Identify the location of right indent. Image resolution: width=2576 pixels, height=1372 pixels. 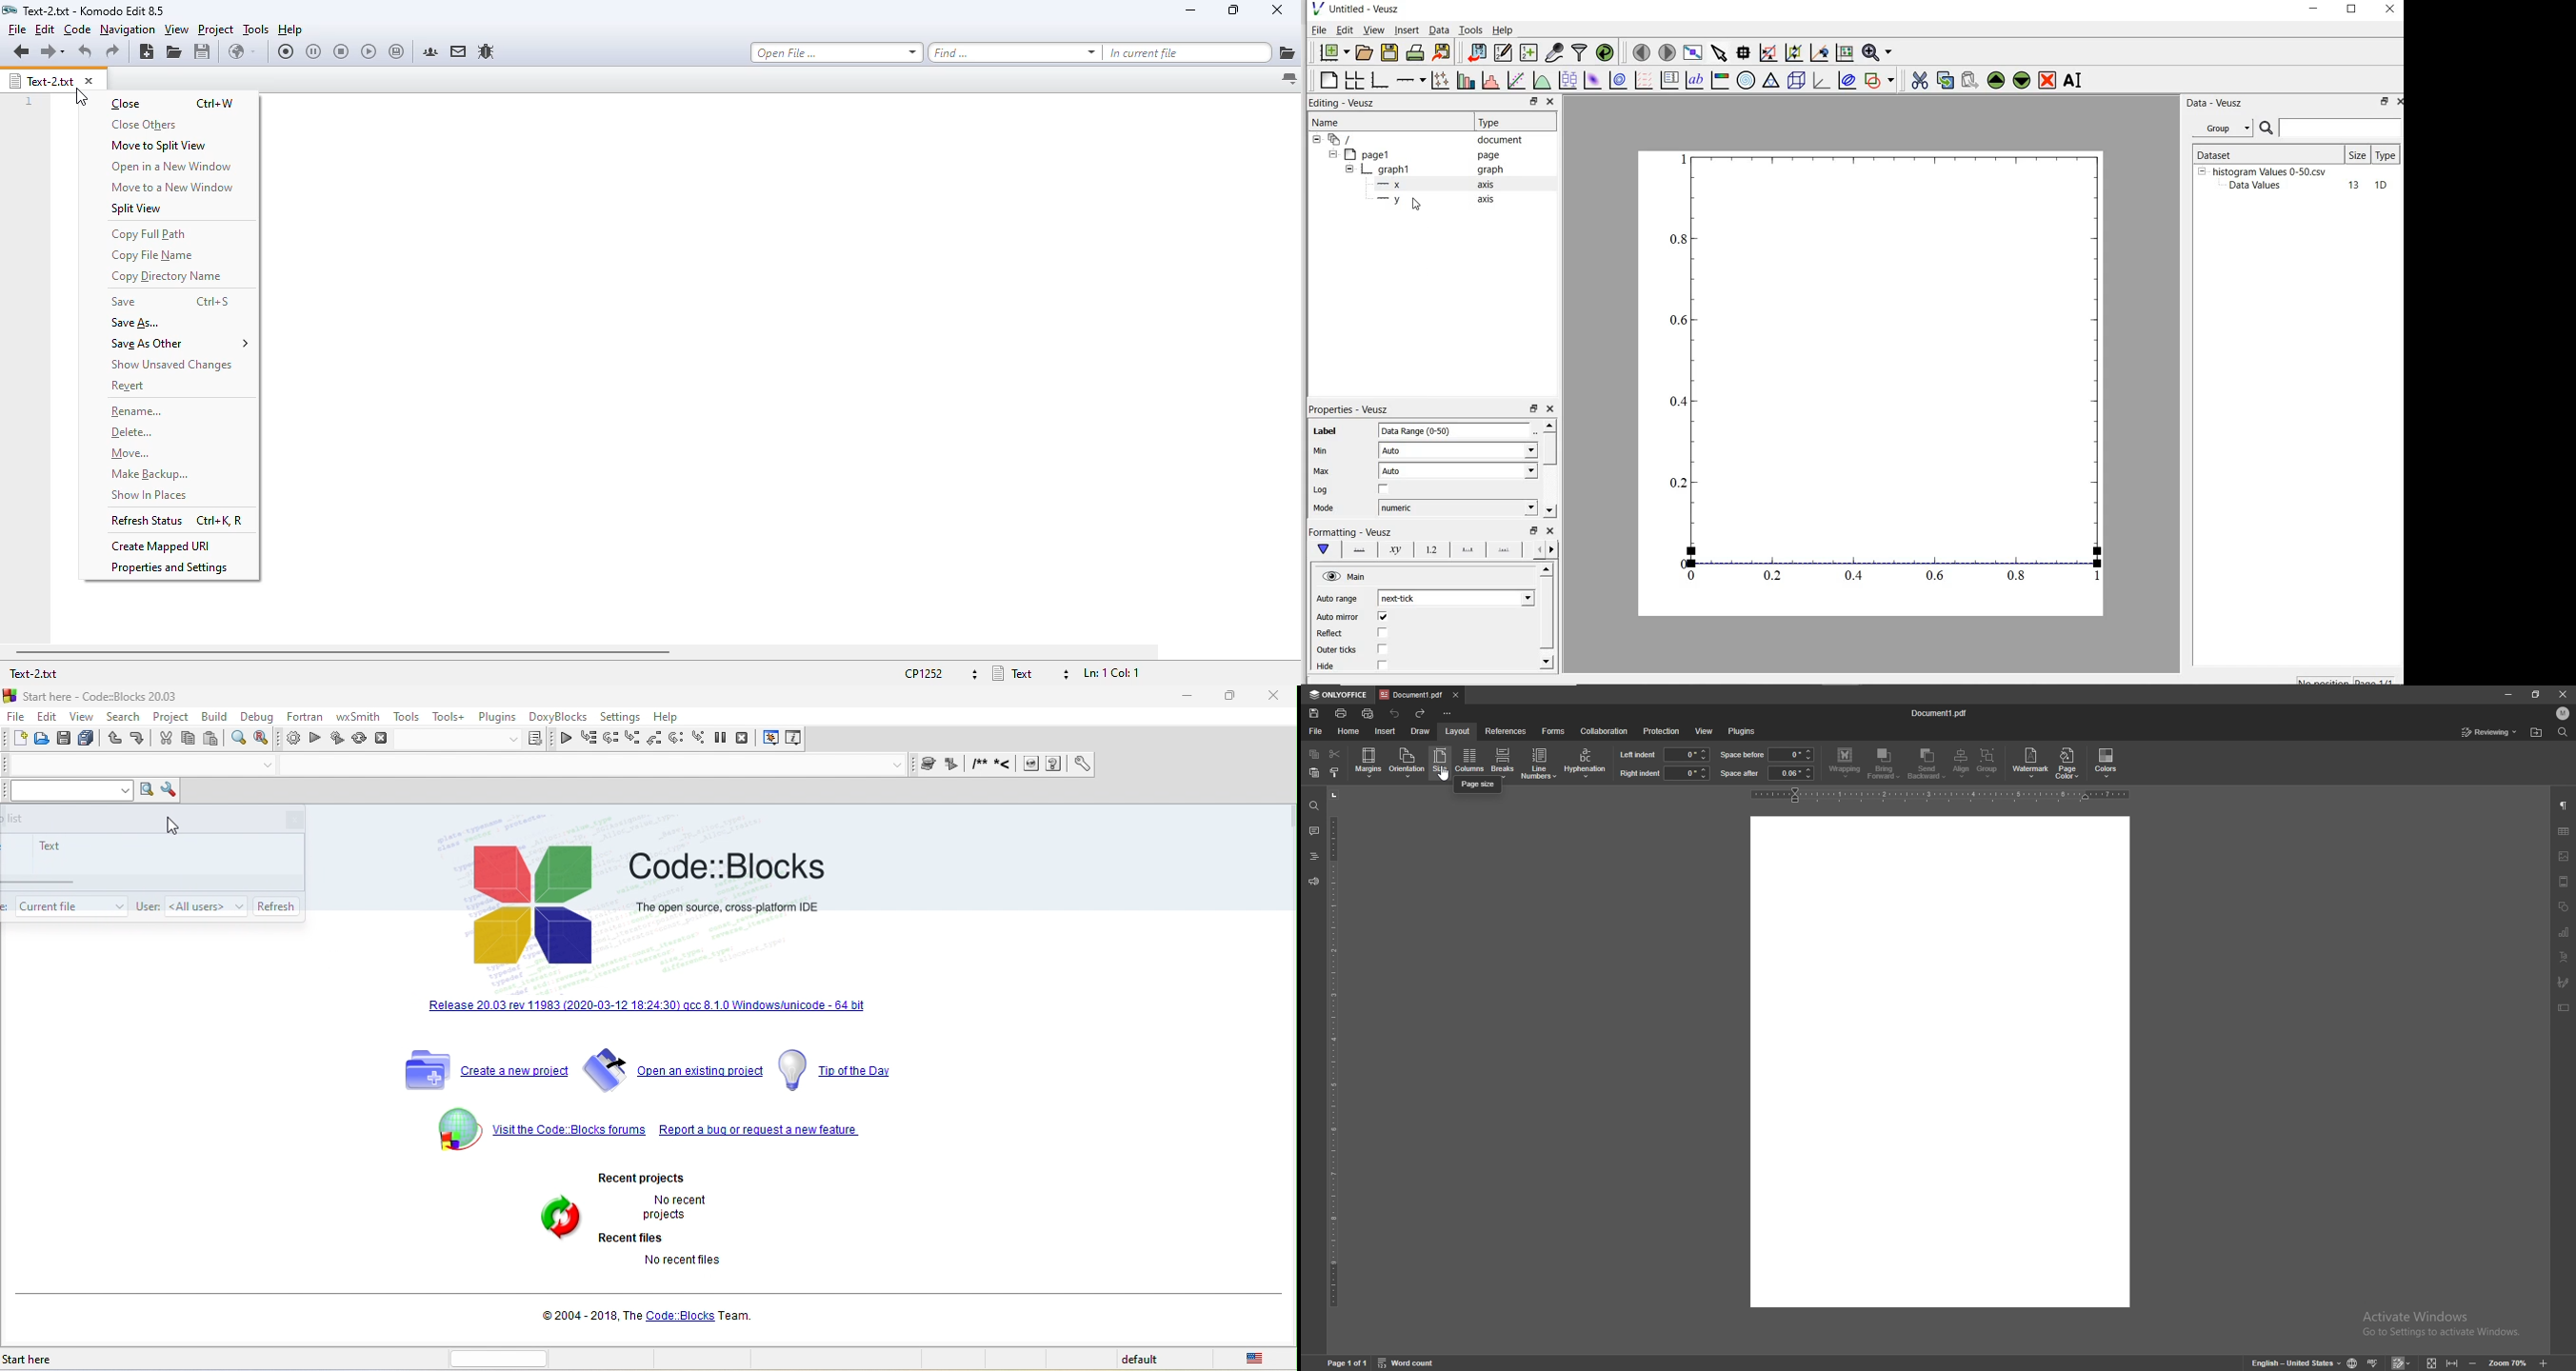
(1639, 774).